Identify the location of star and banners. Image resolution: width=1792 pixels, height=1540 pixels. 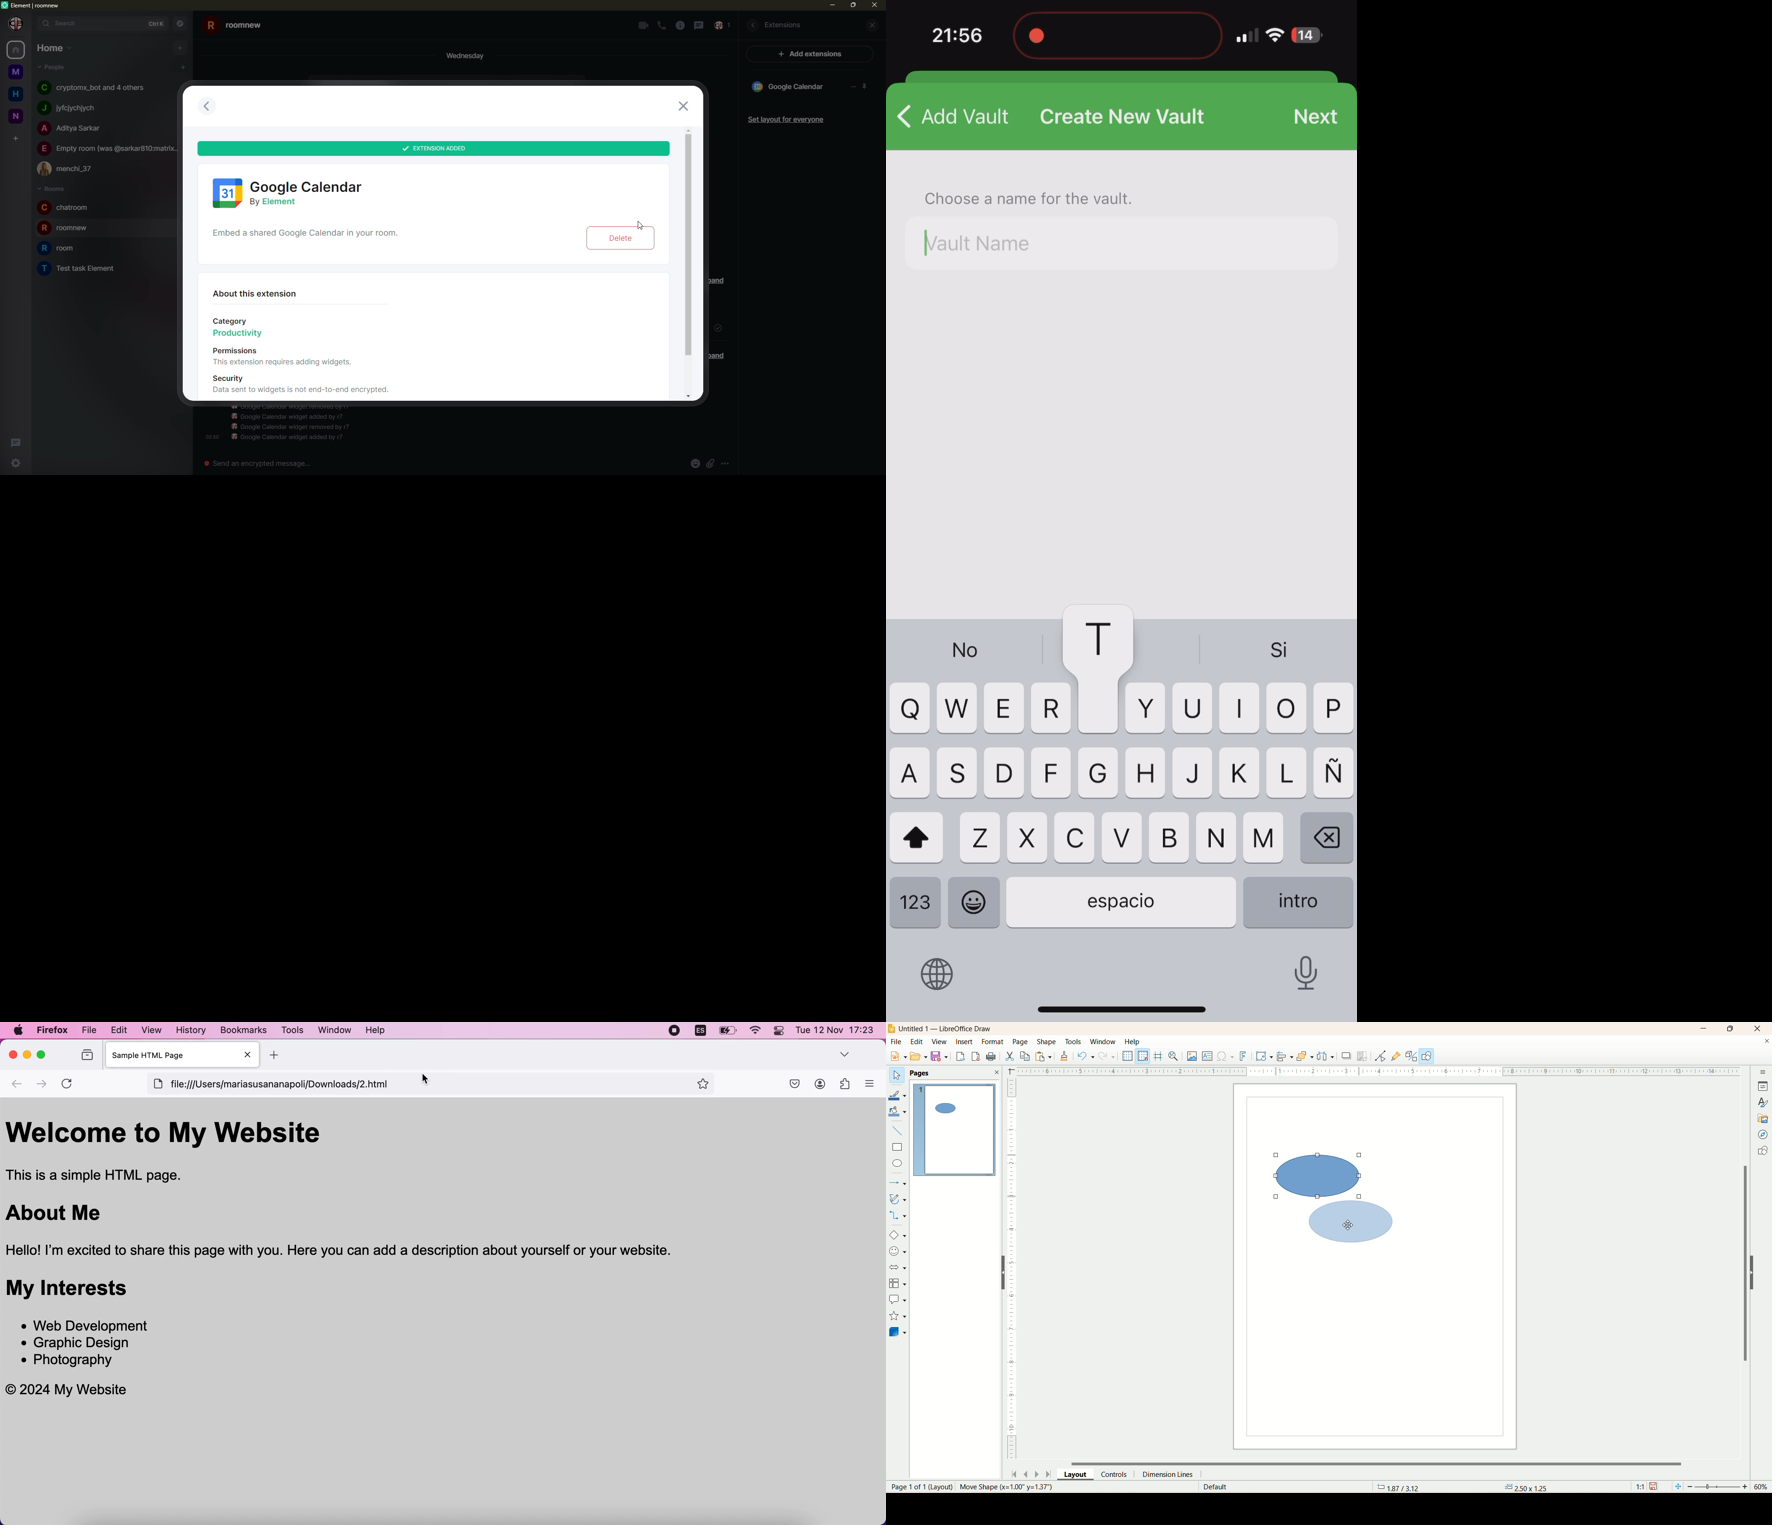
(897, 1316).